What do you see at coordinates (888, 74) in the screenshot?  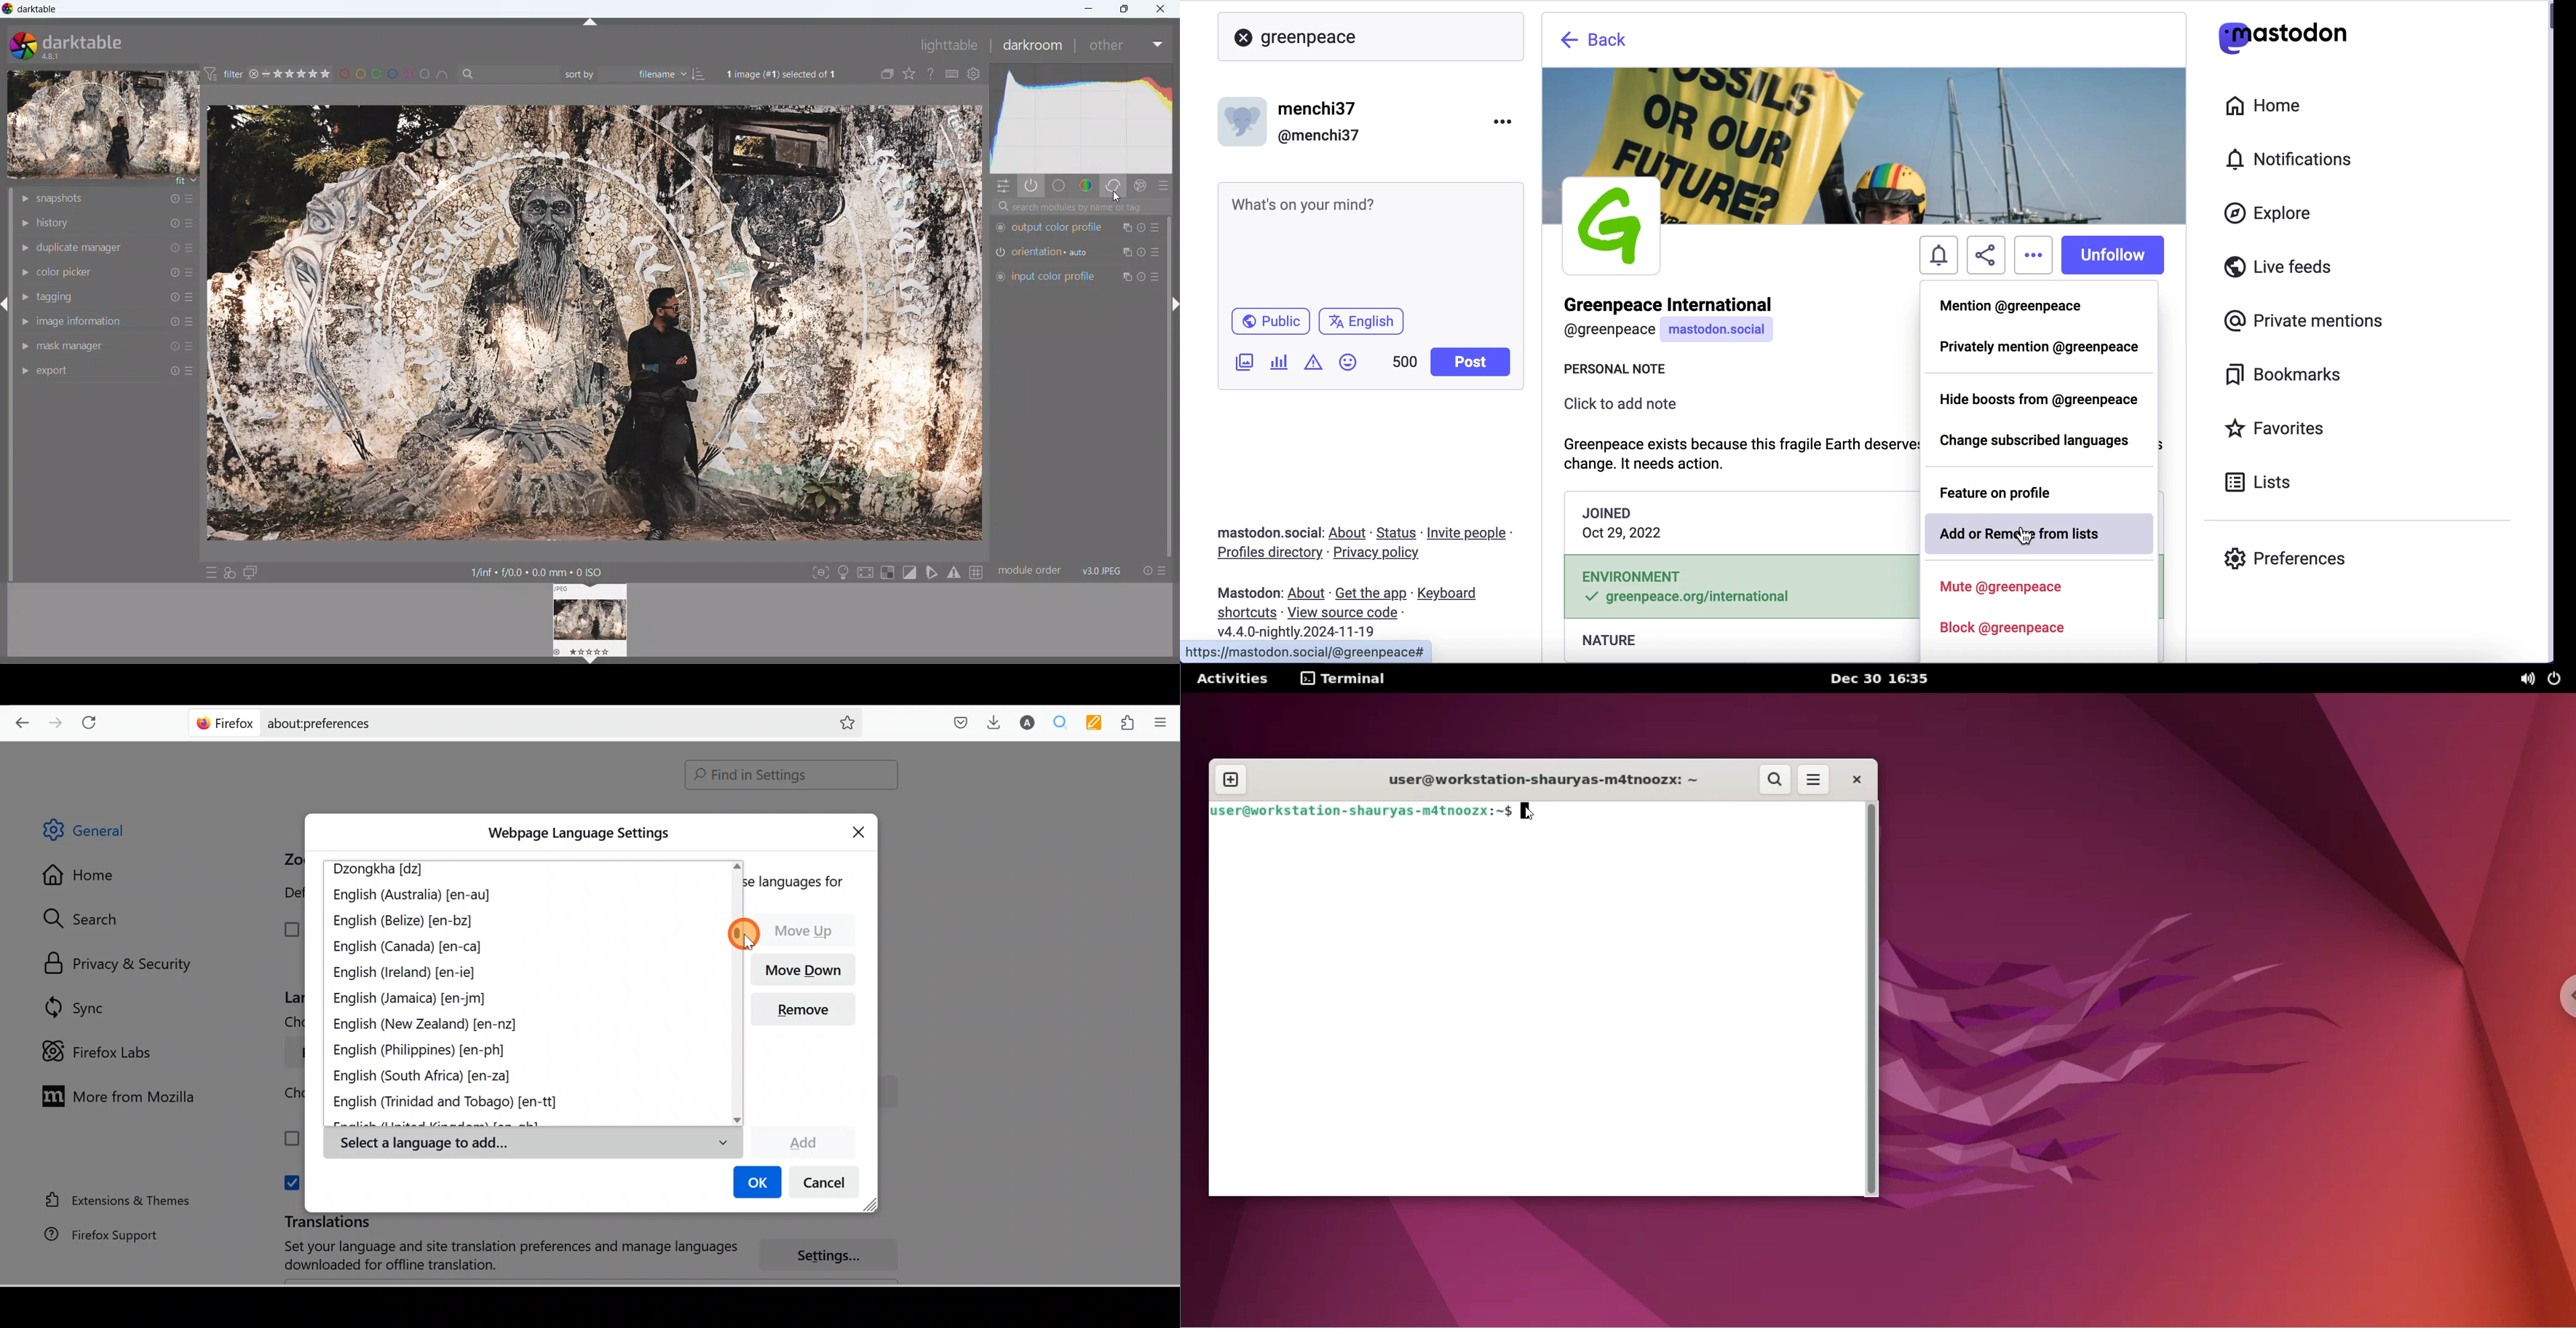 I see `collapse grouped images` at bounding box center [888, 74].